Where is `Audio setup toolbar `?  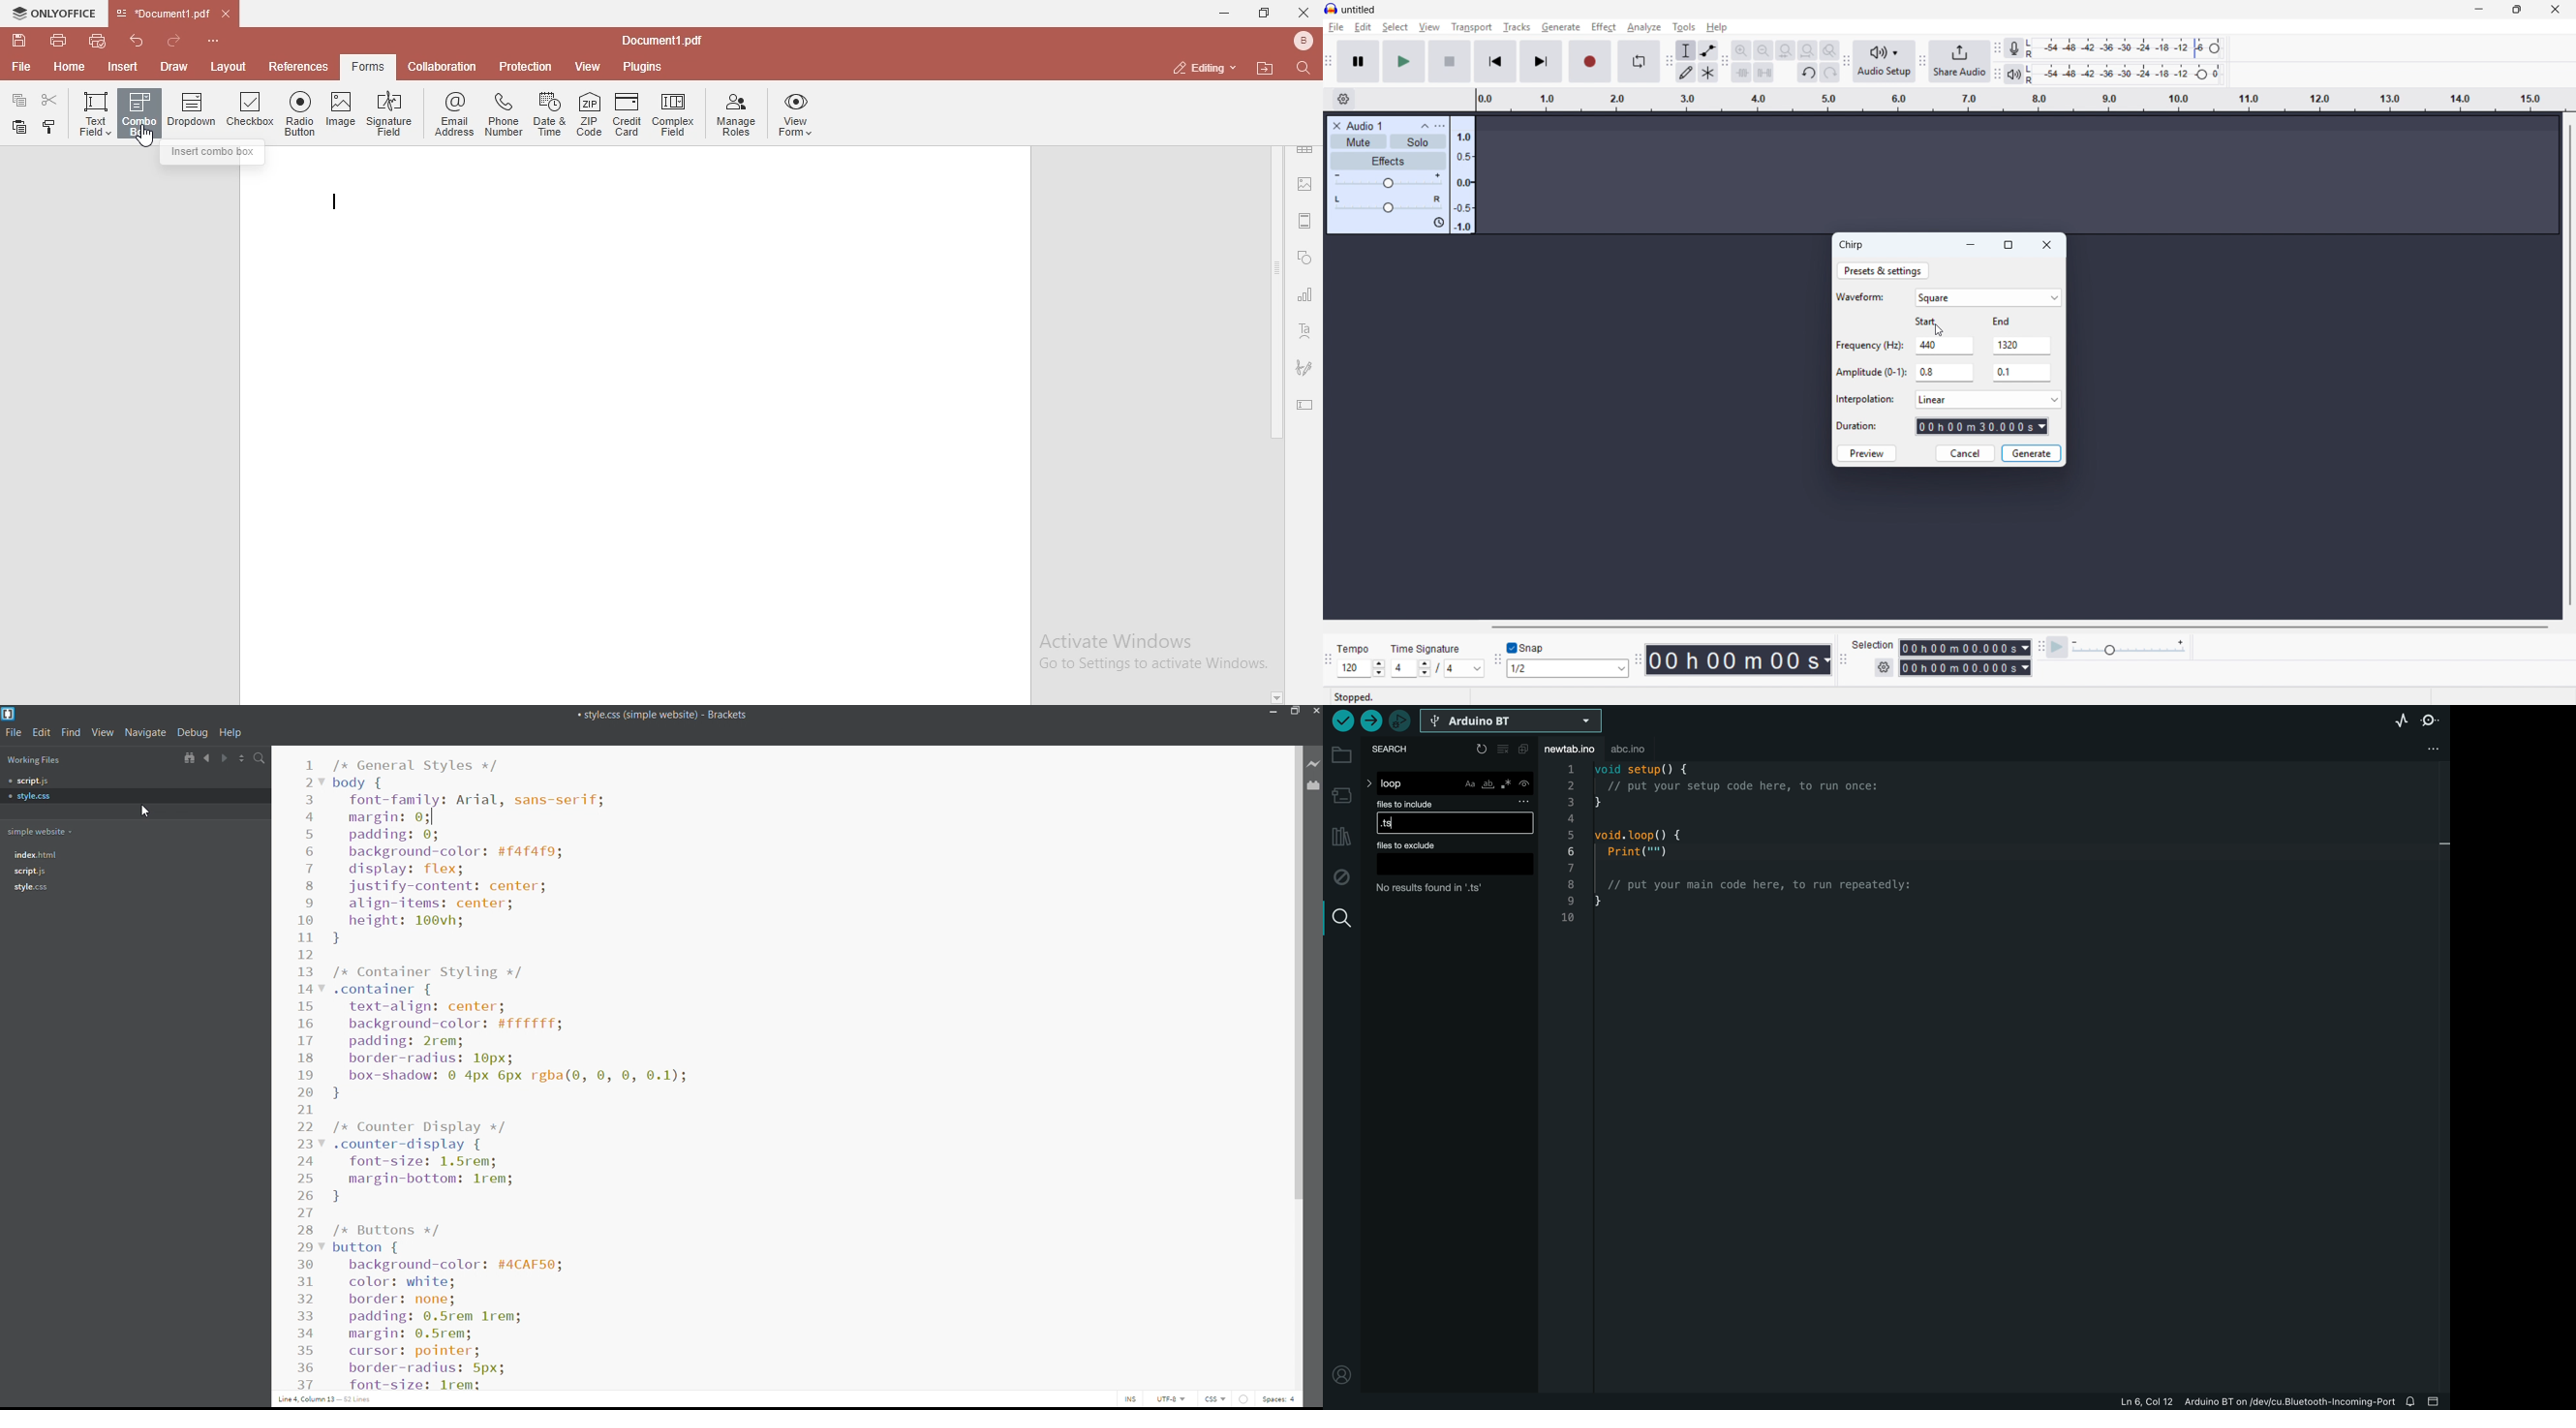 Audio setup toolbar  is located at coordinates (1846, 61).